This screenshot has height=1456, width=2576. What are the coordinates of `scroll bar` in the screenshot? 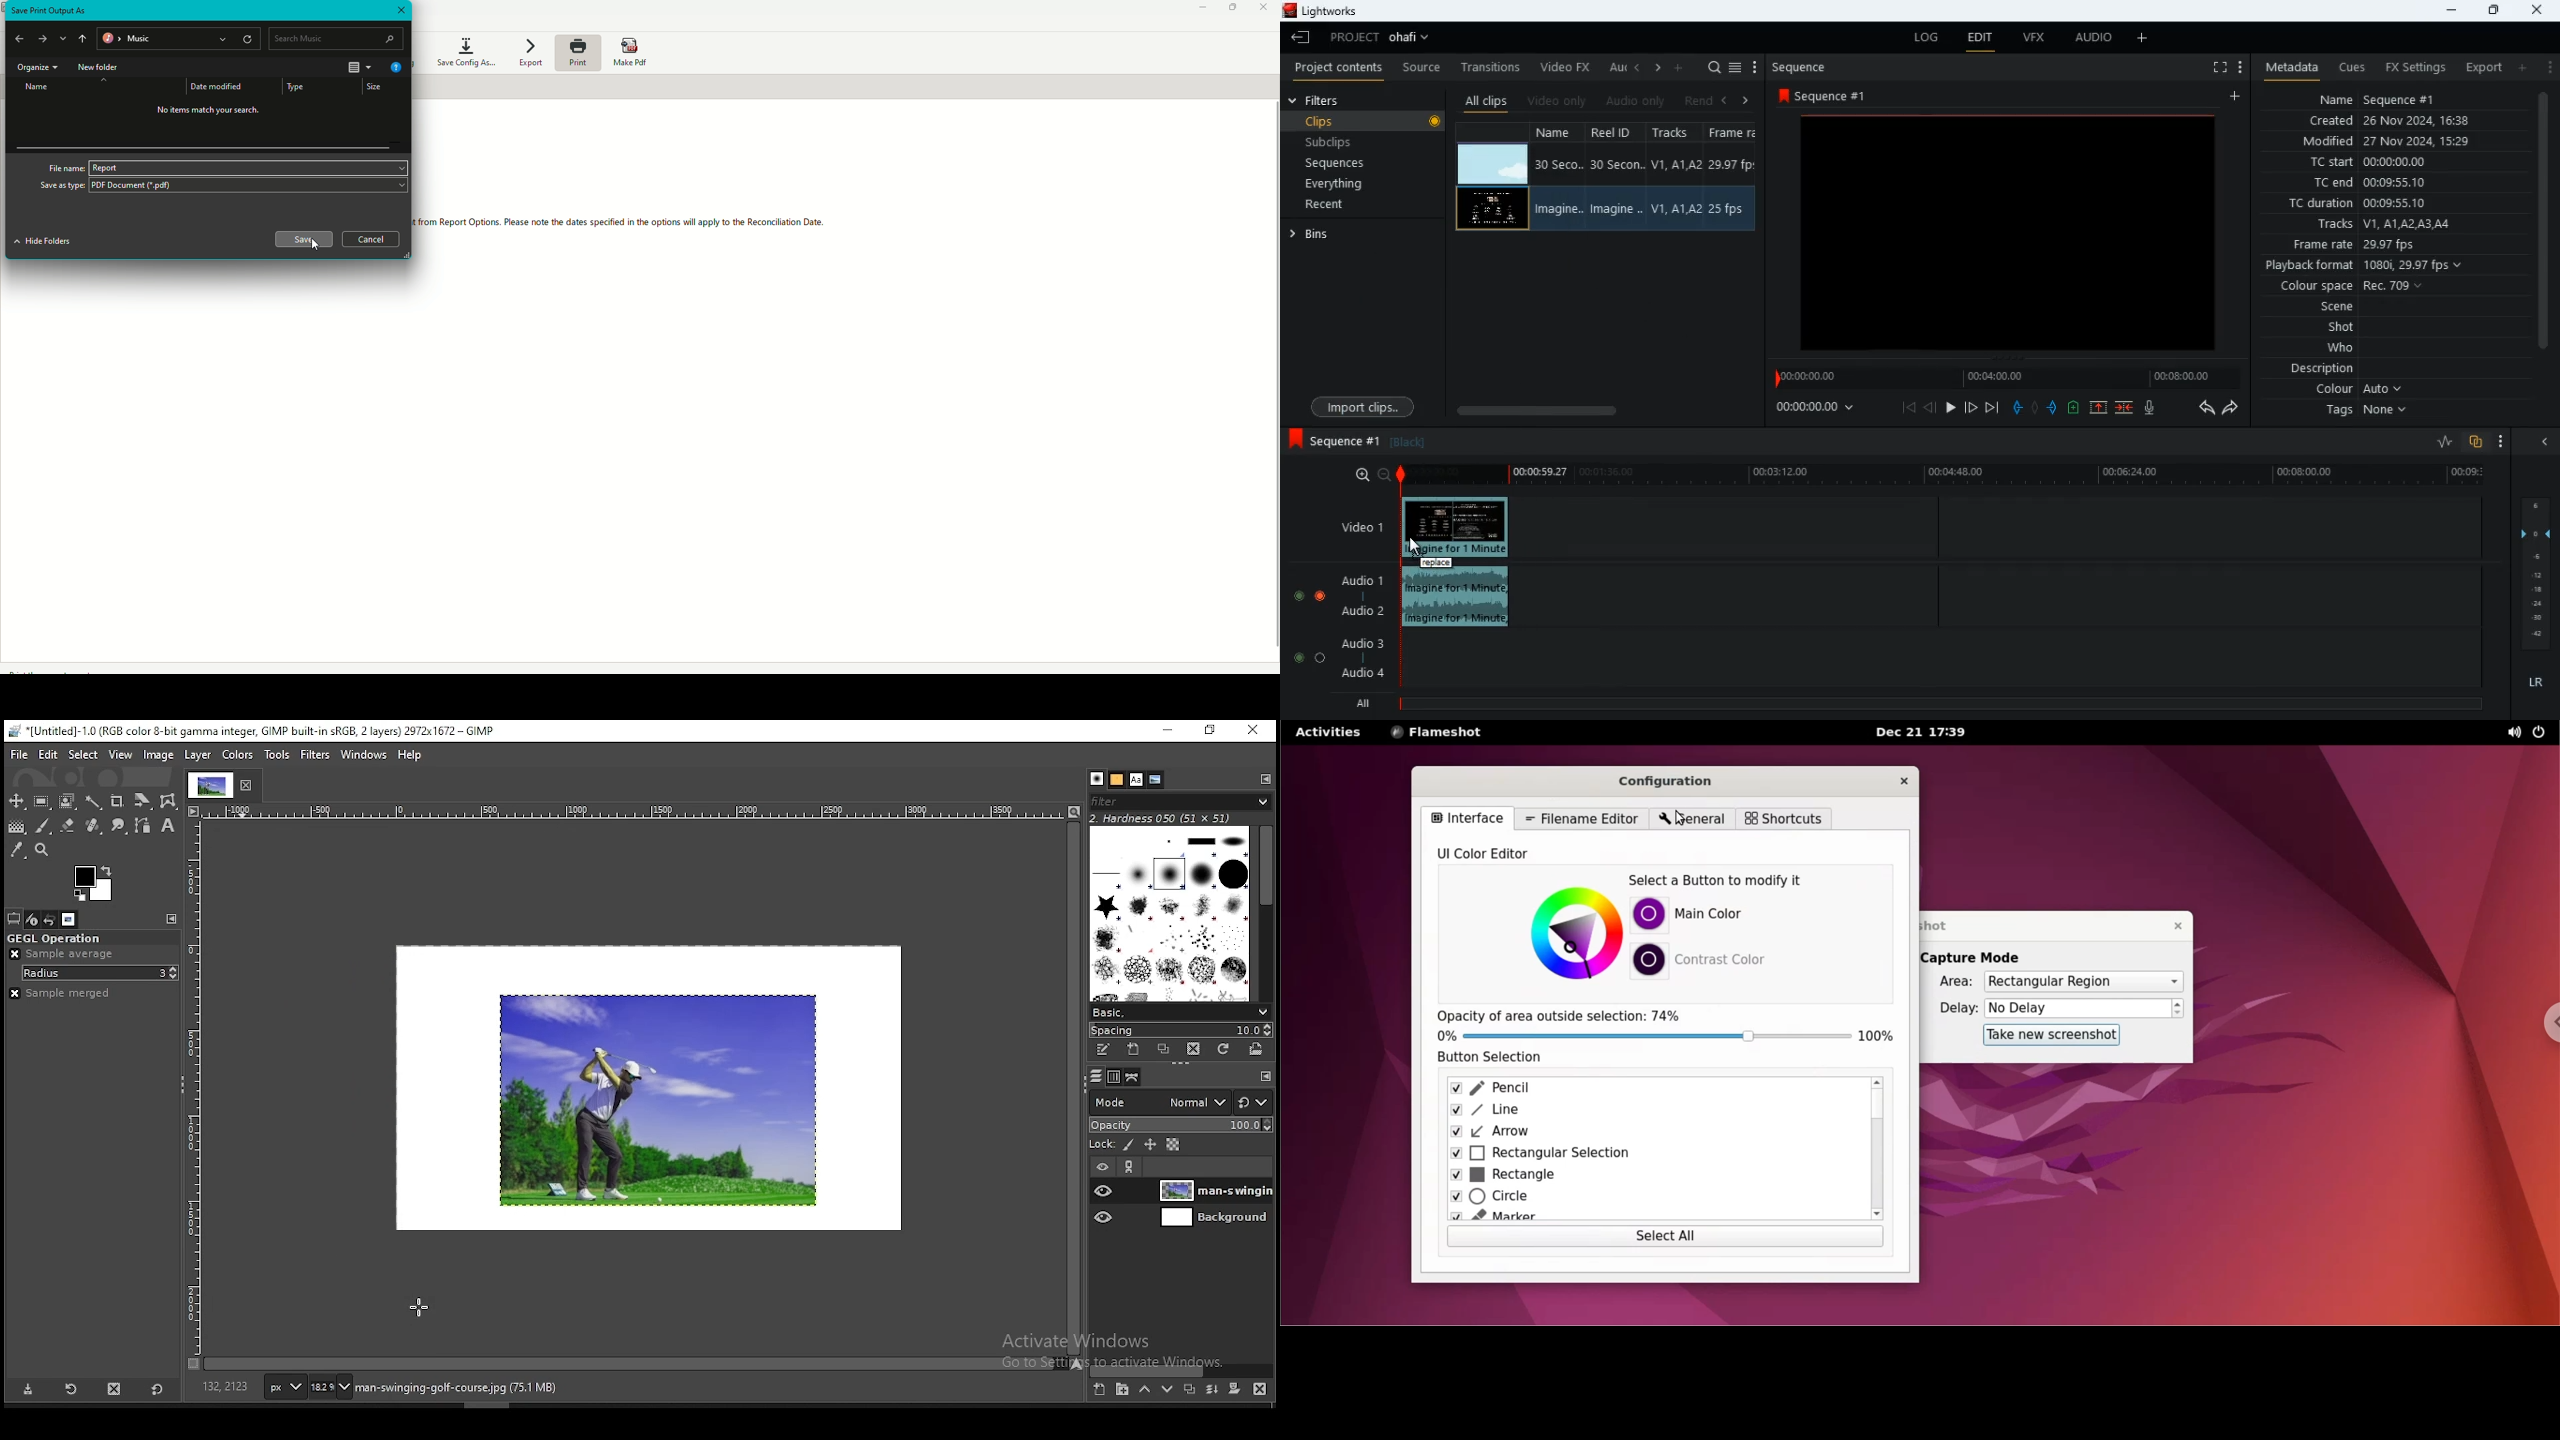 It's located at (1073, 1089).